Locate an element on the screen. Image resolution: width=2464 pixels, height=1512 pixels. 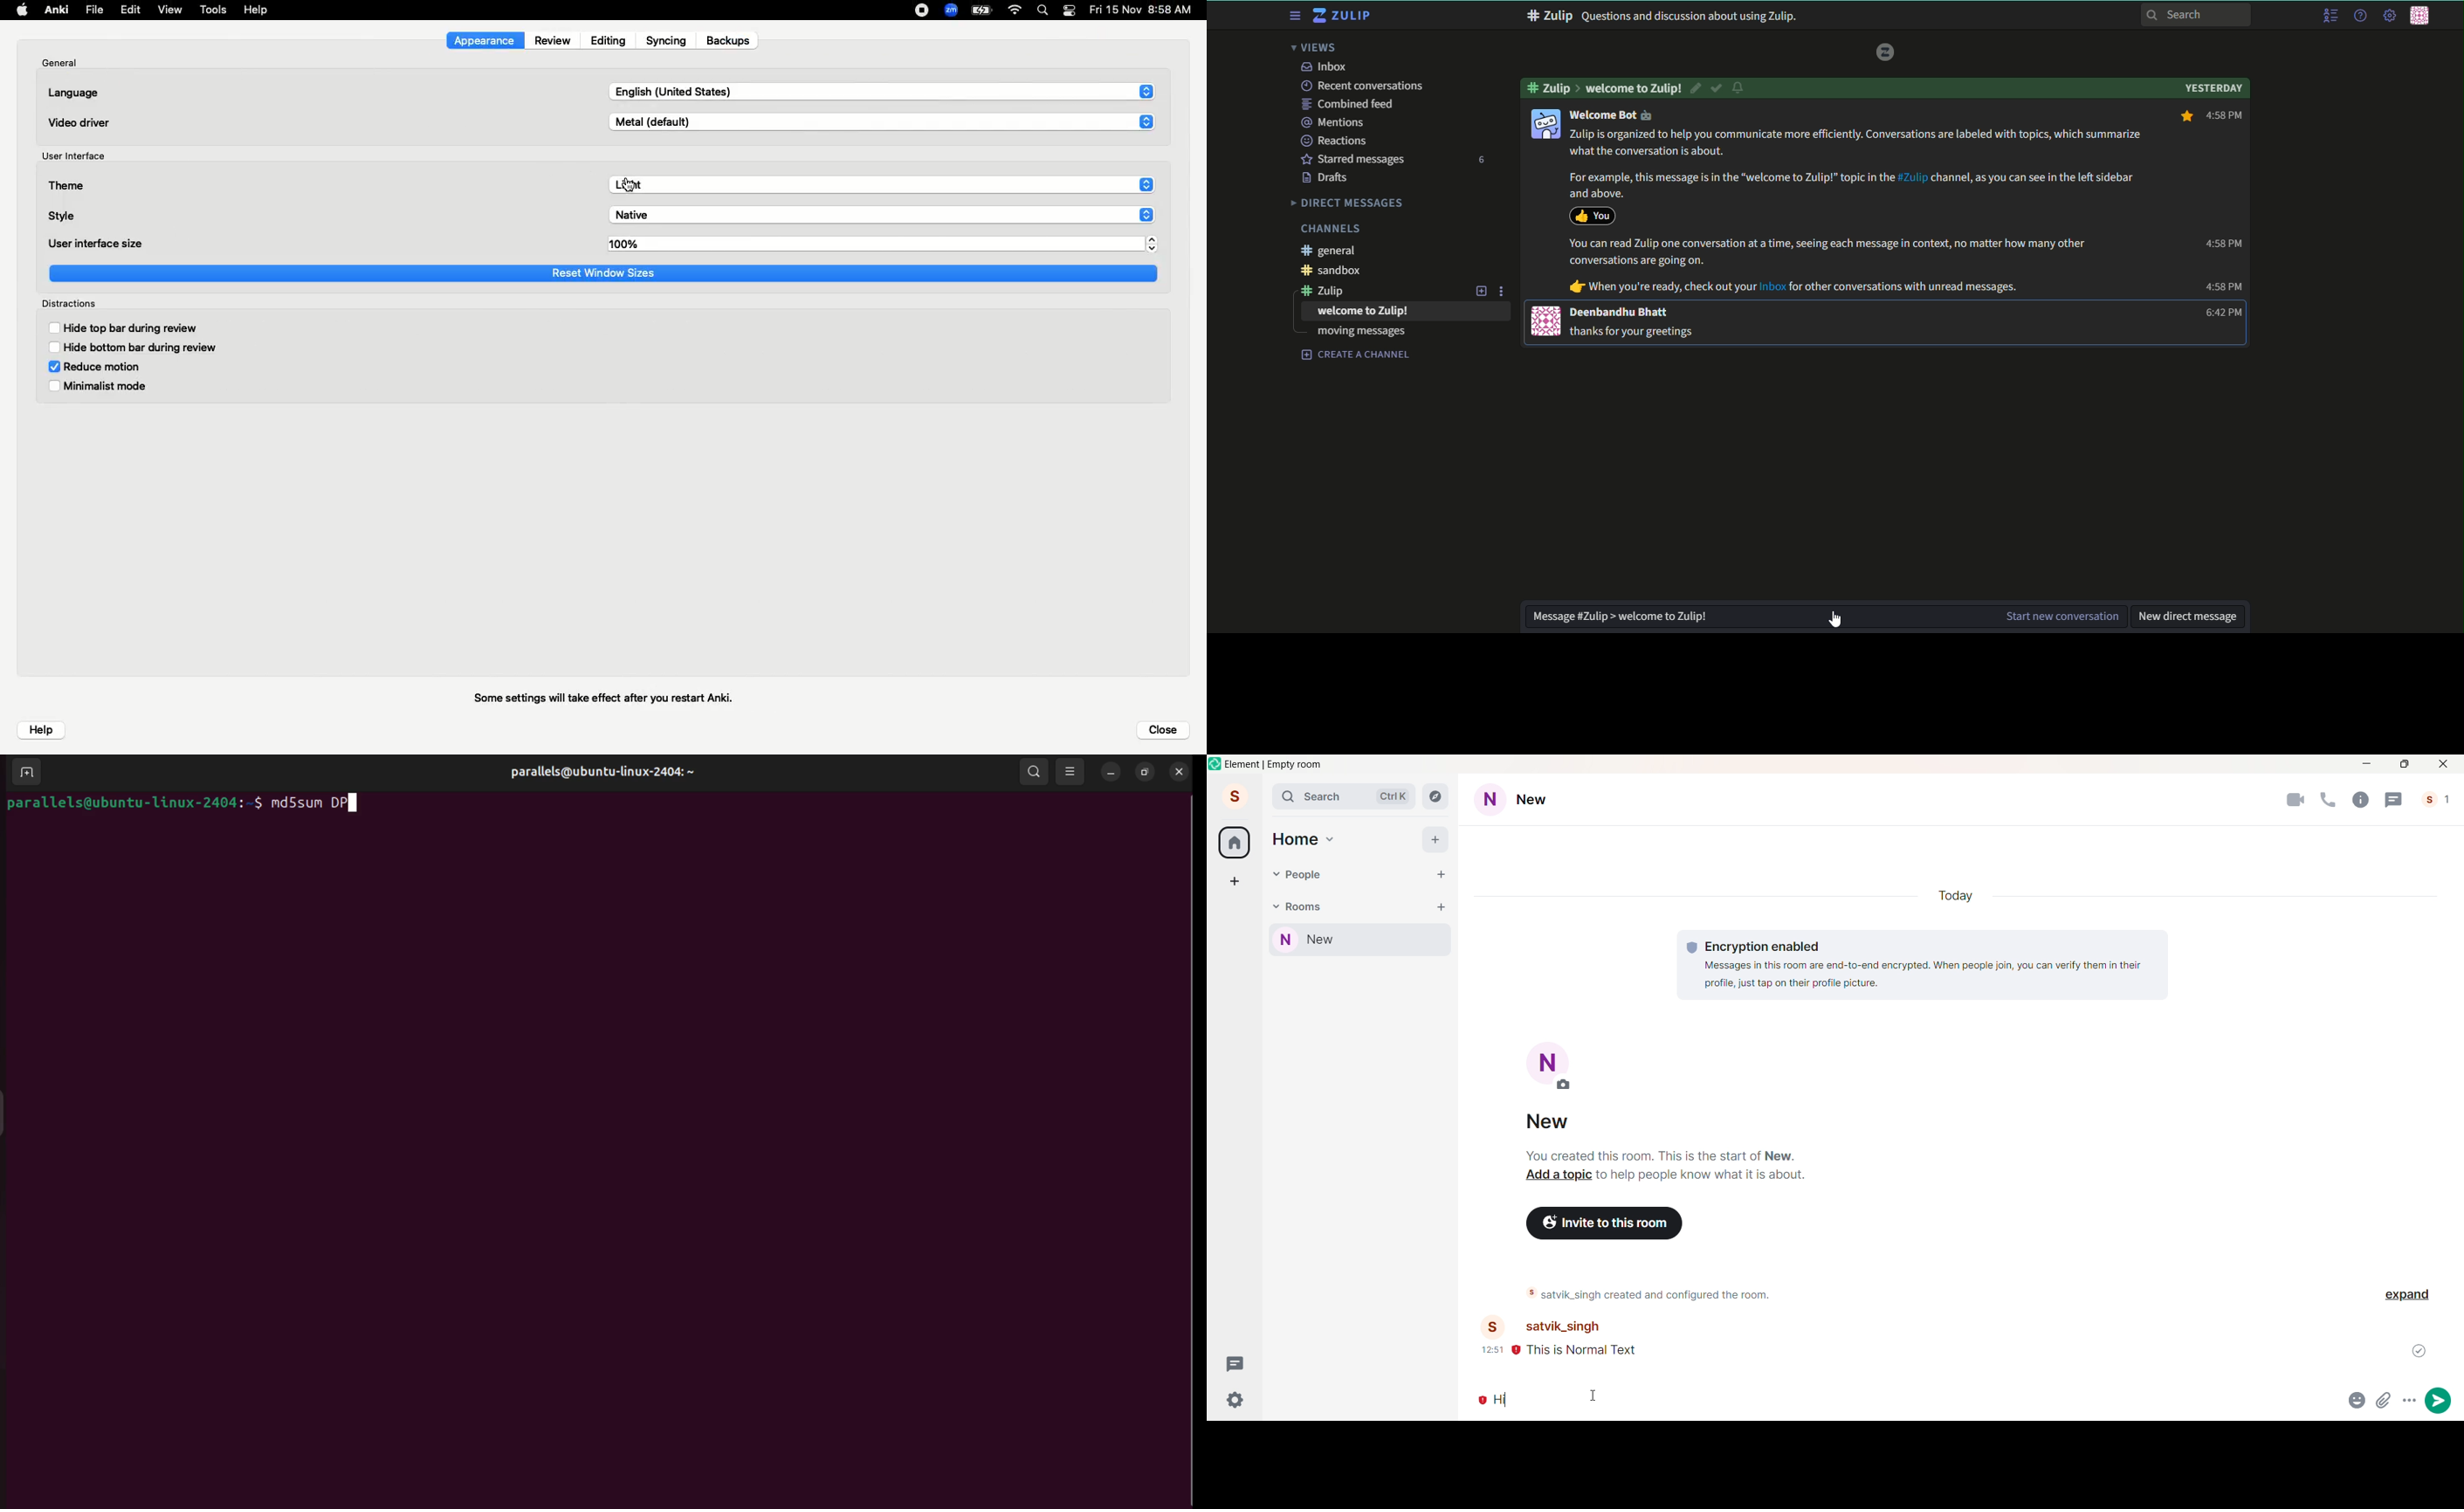
Distractions is located at coordinates (71, 303).